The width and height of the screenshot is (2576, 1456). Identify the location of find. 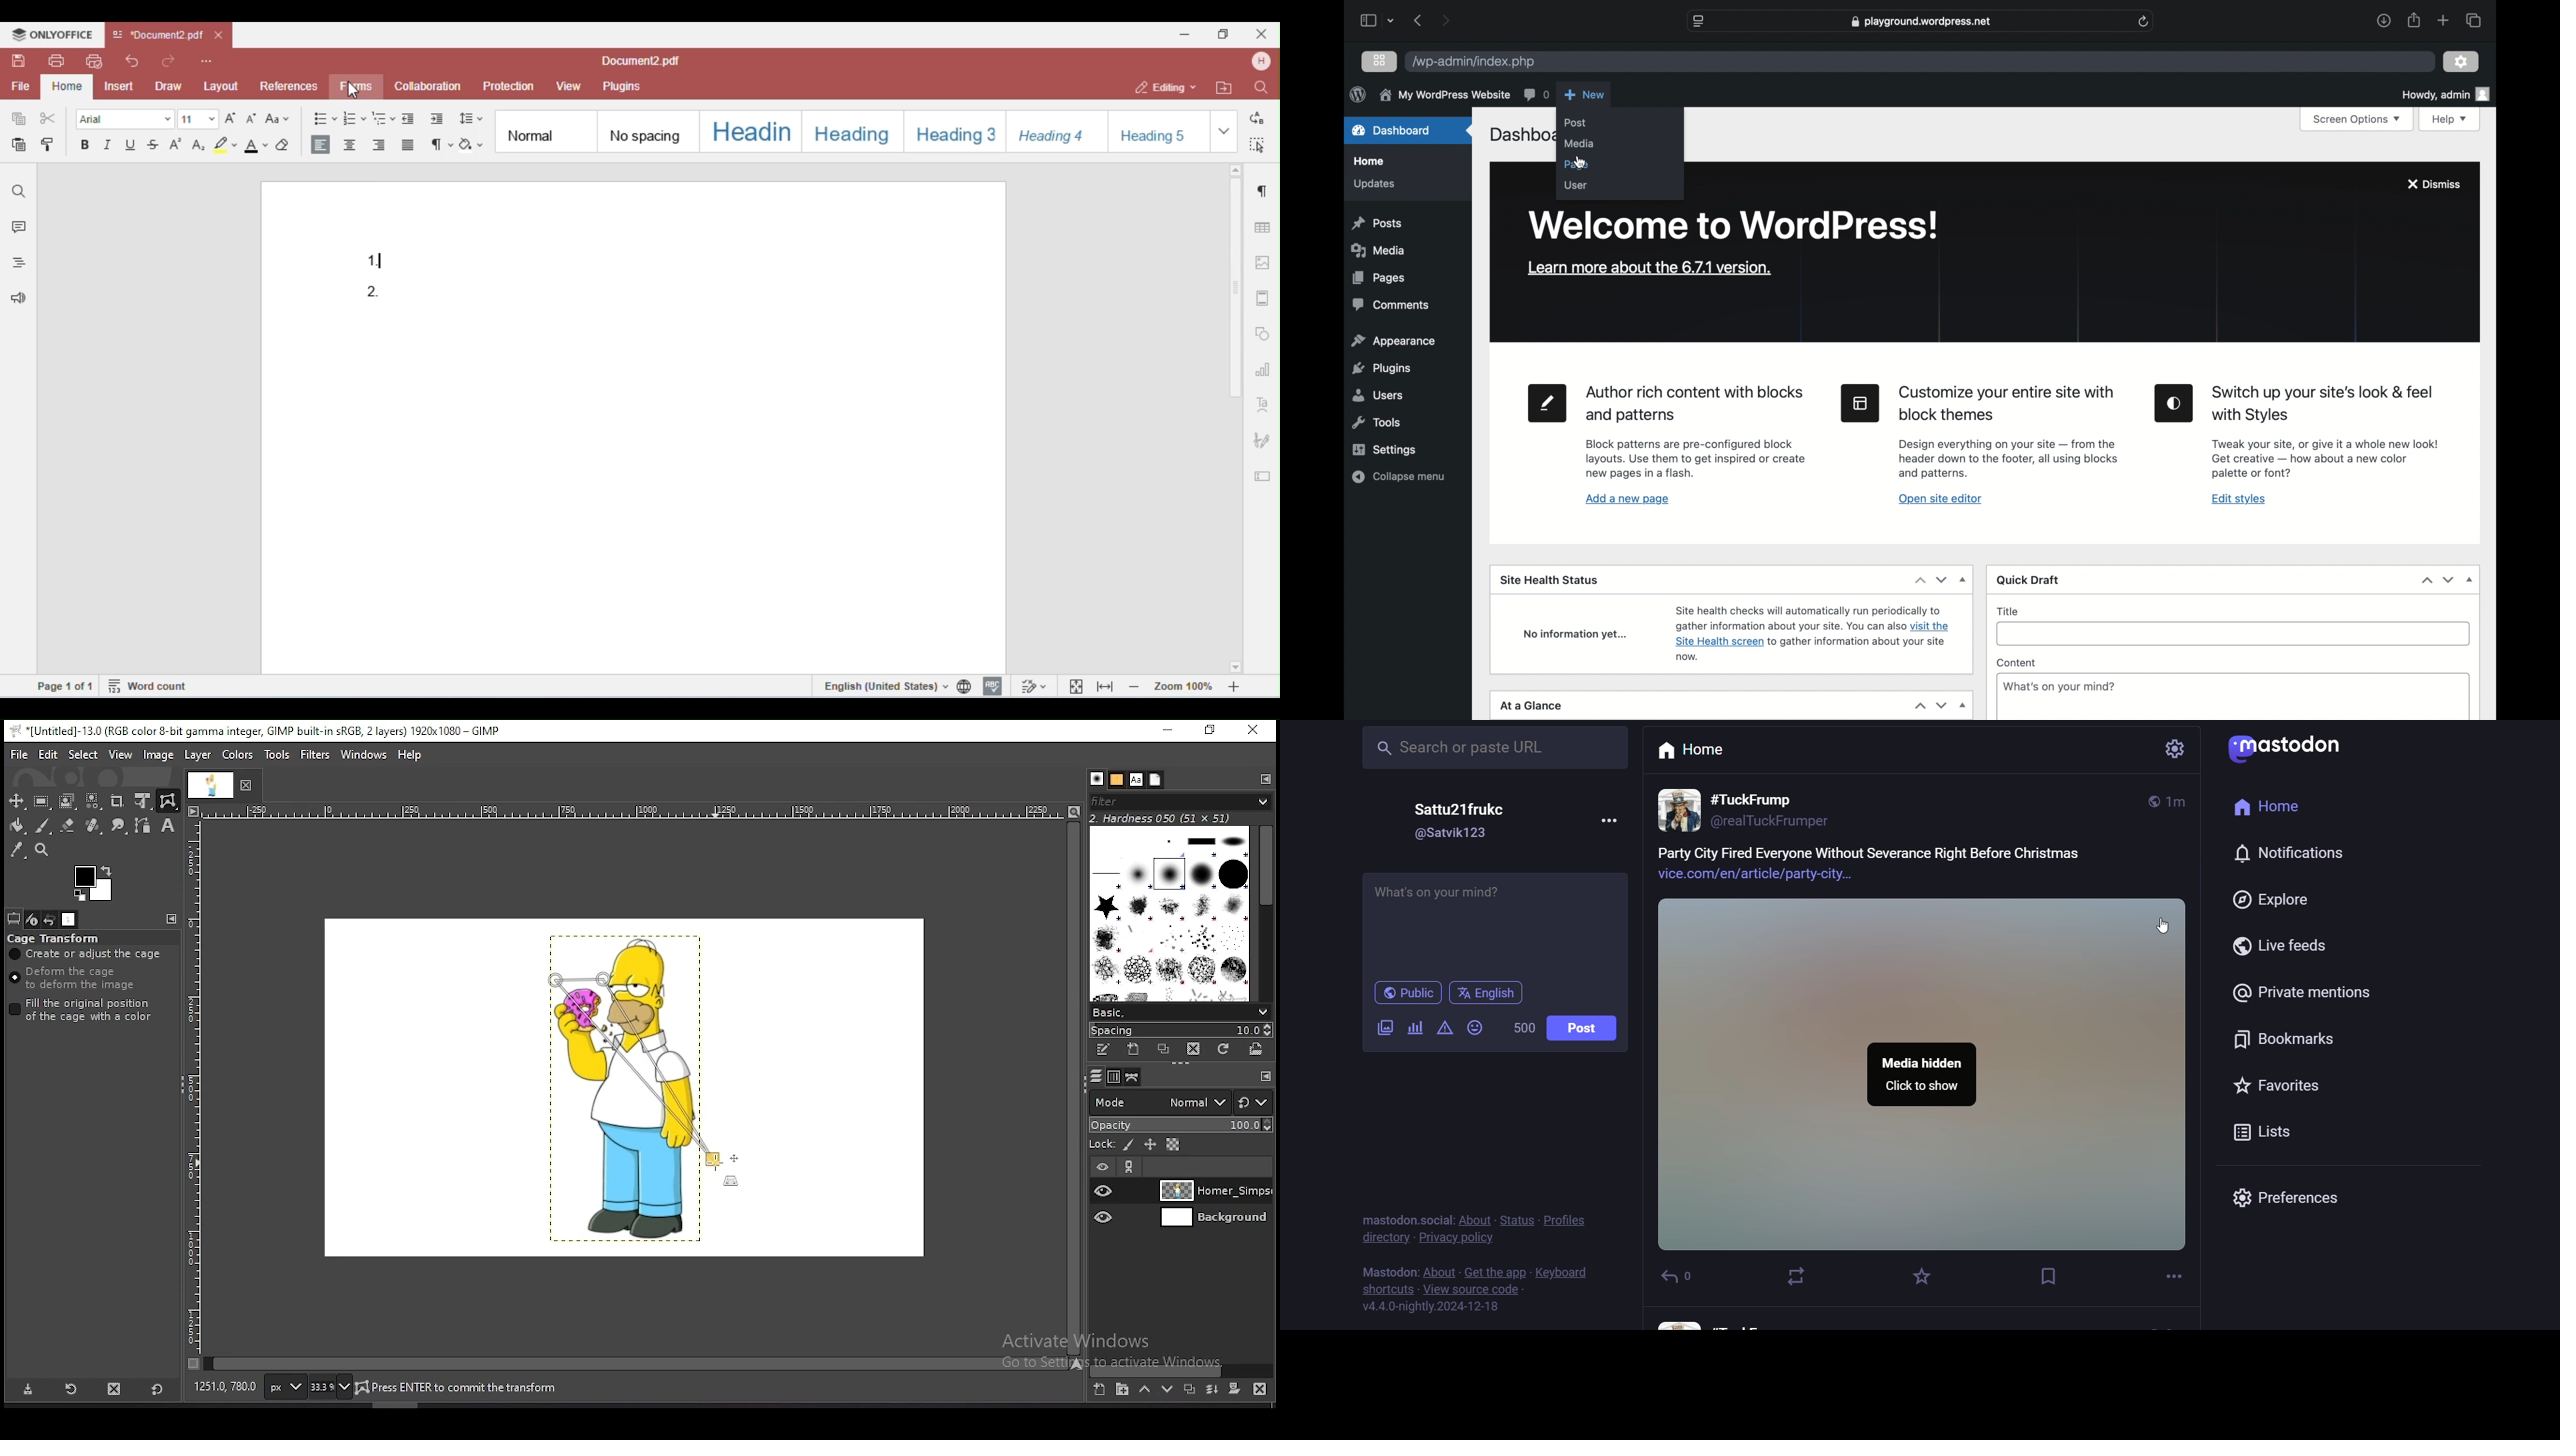
(1260, 87).